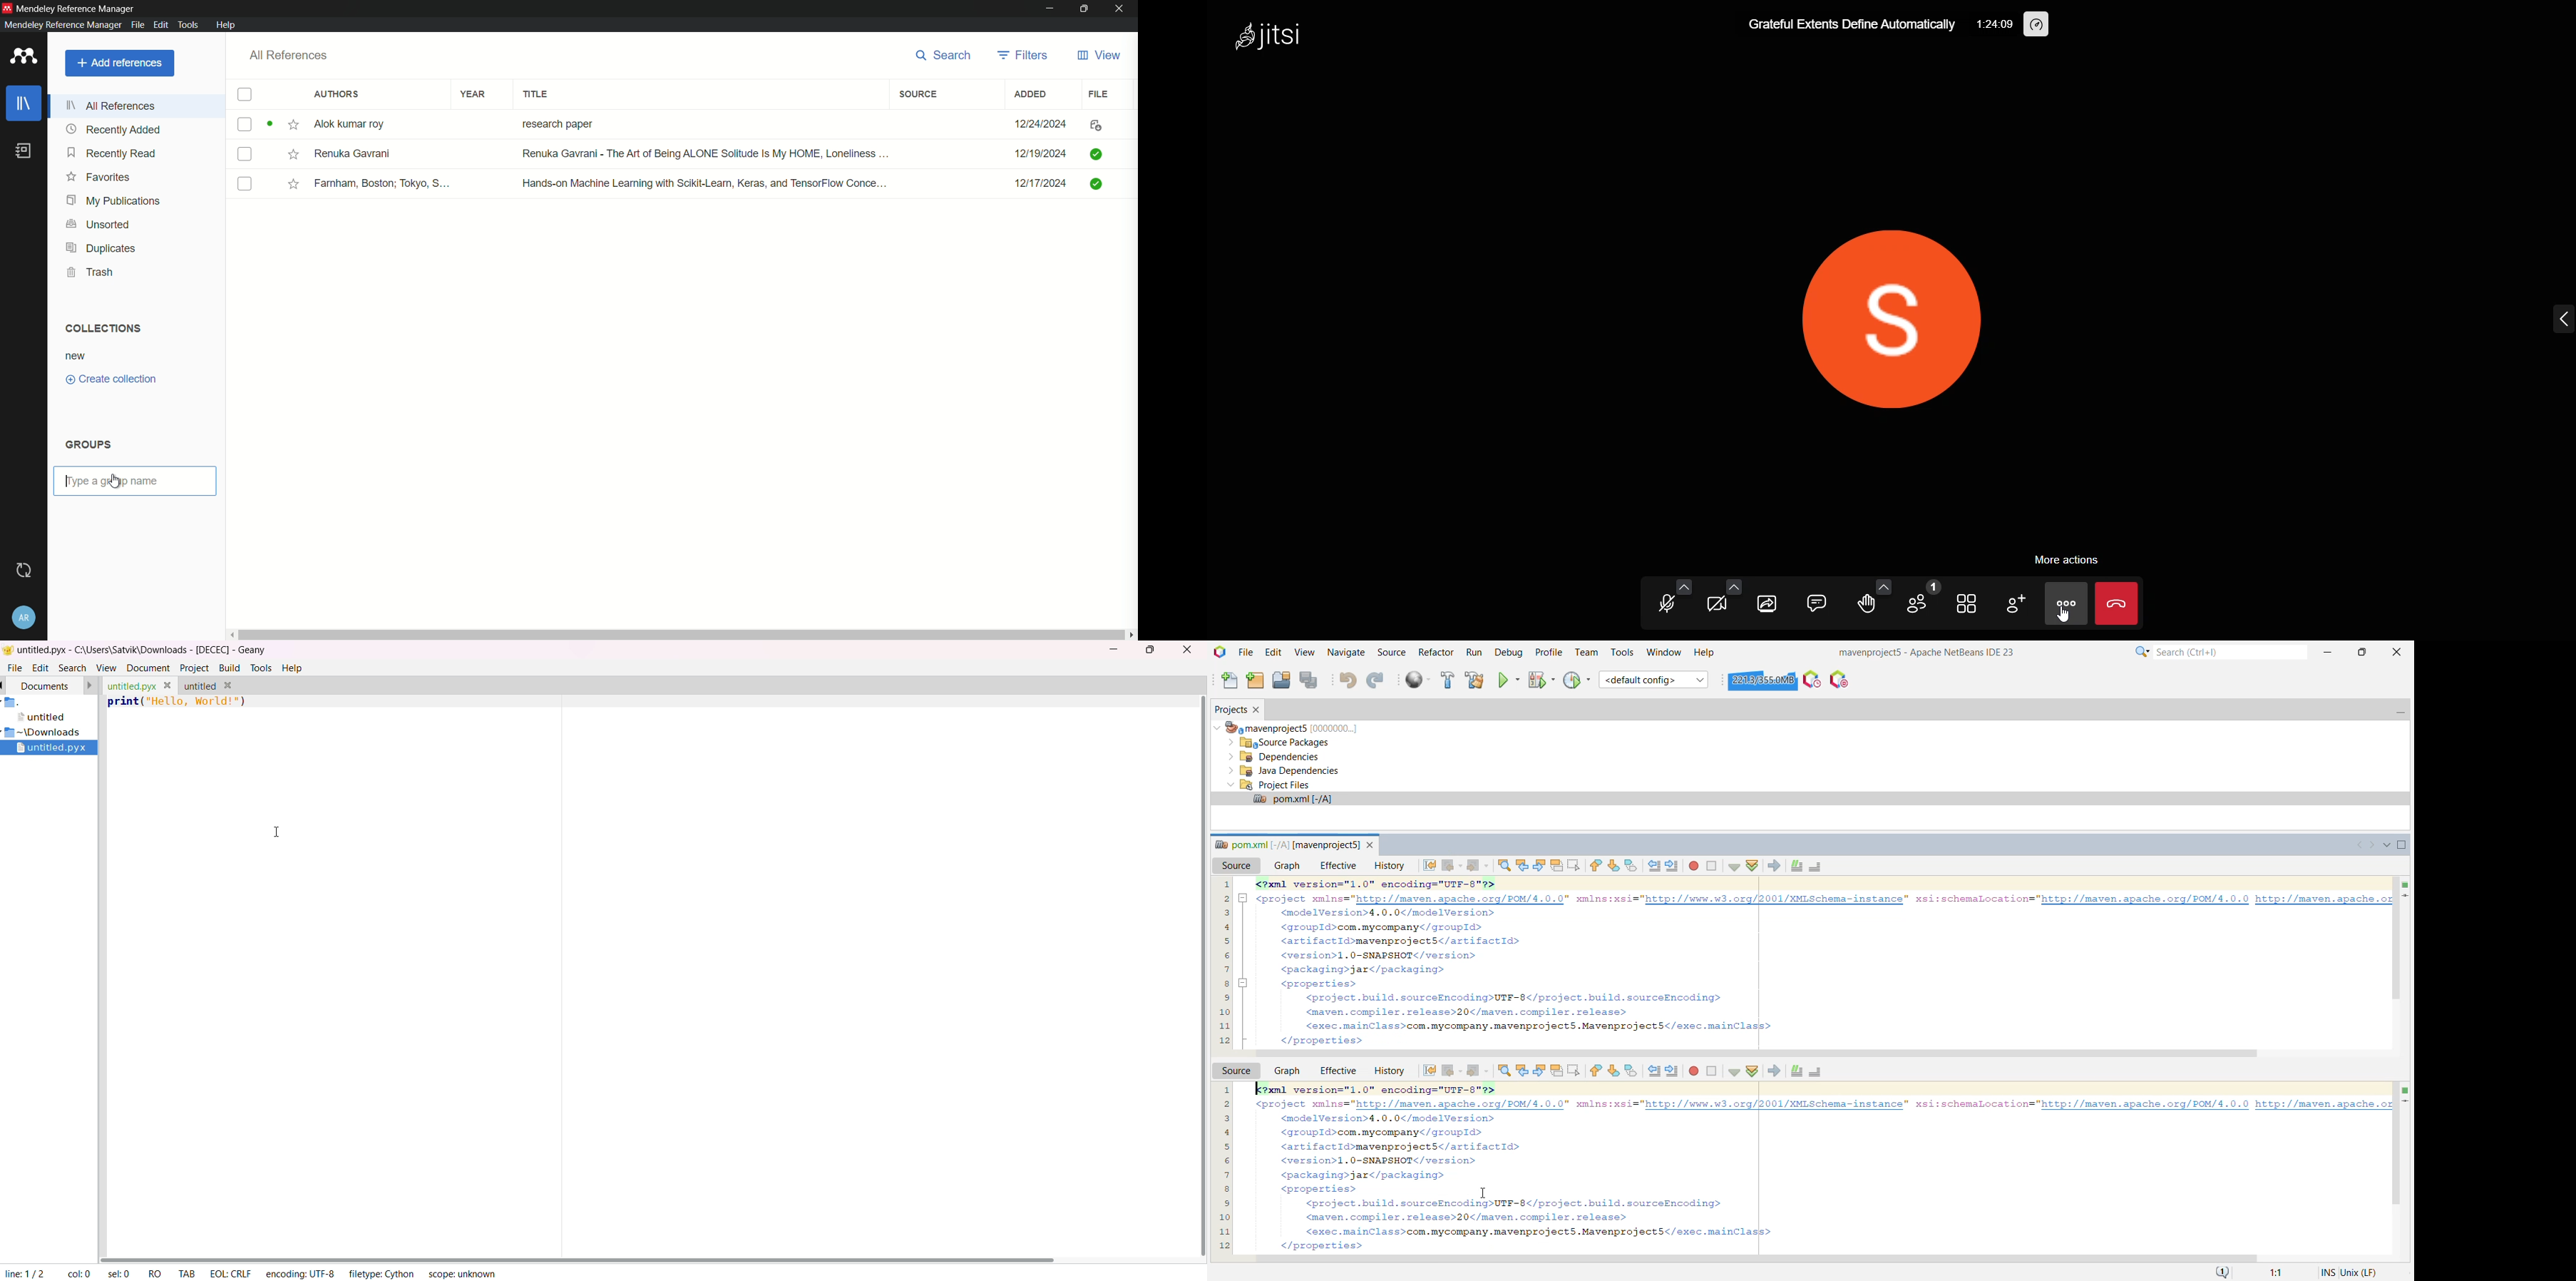 The image size is (2576, 1288). What do you see at coordinates (100, 327) in the screenshot?
I see `collections` at bounding box center [100, 327].